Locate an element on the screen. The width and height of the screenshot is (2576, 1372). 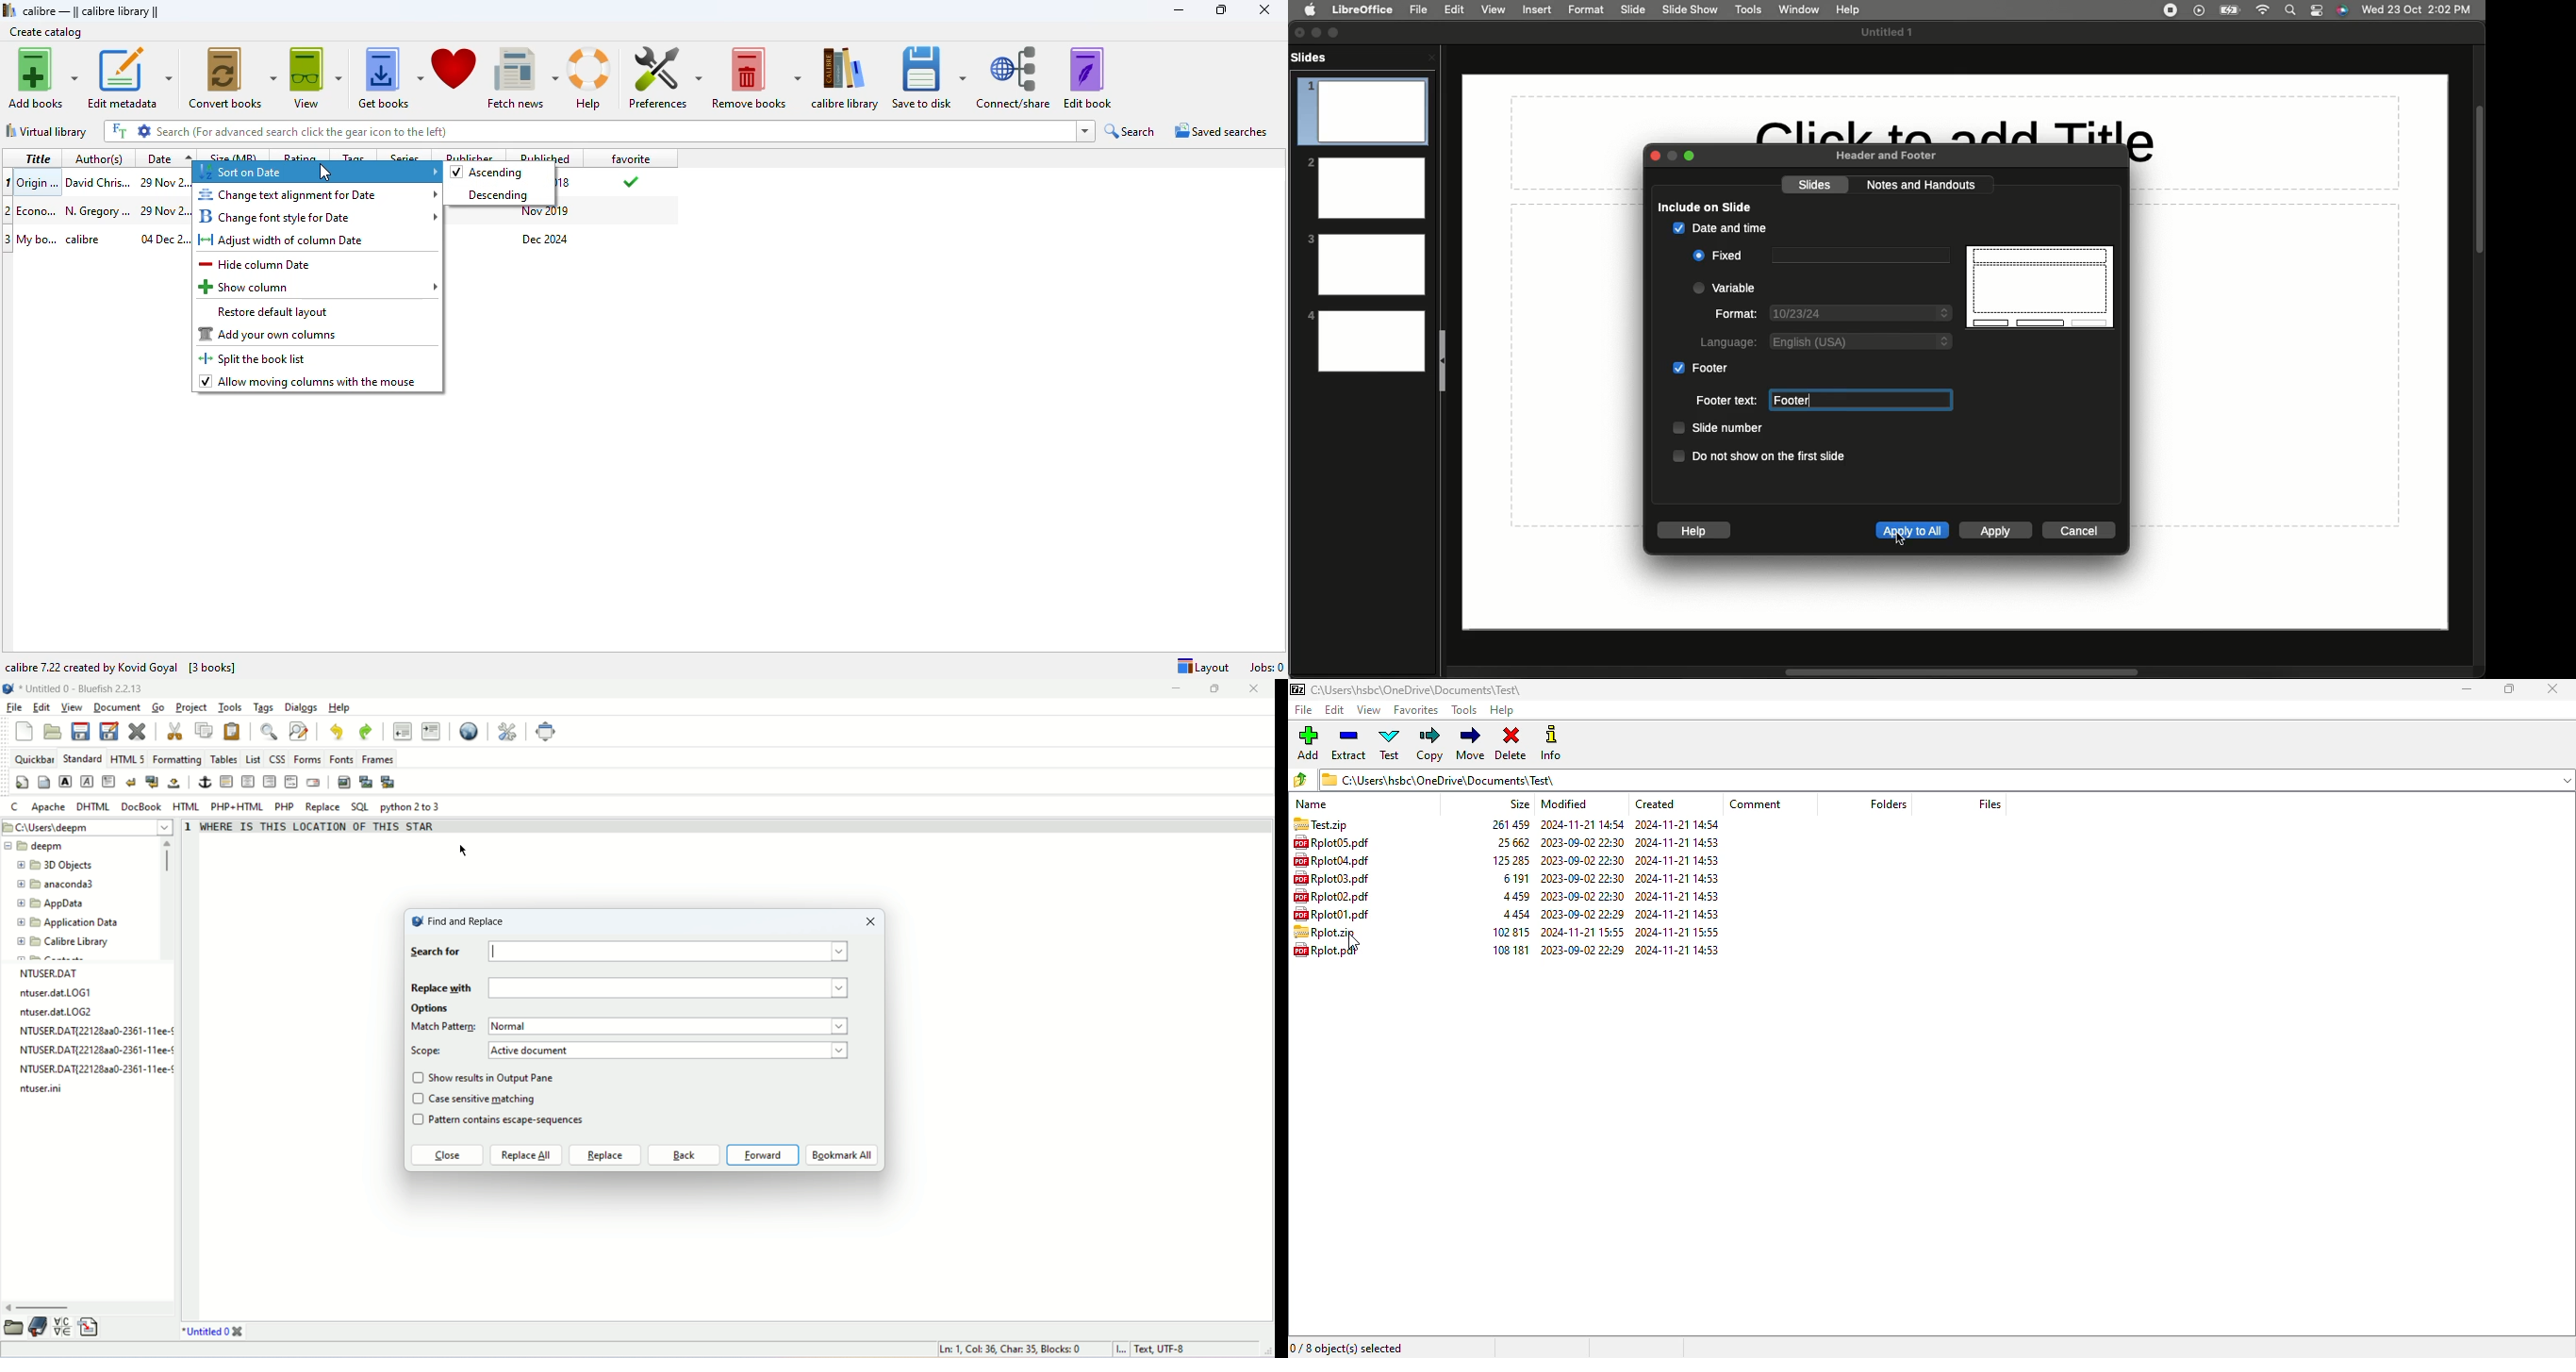
Apple logo is located at coordinates (1310, 10).